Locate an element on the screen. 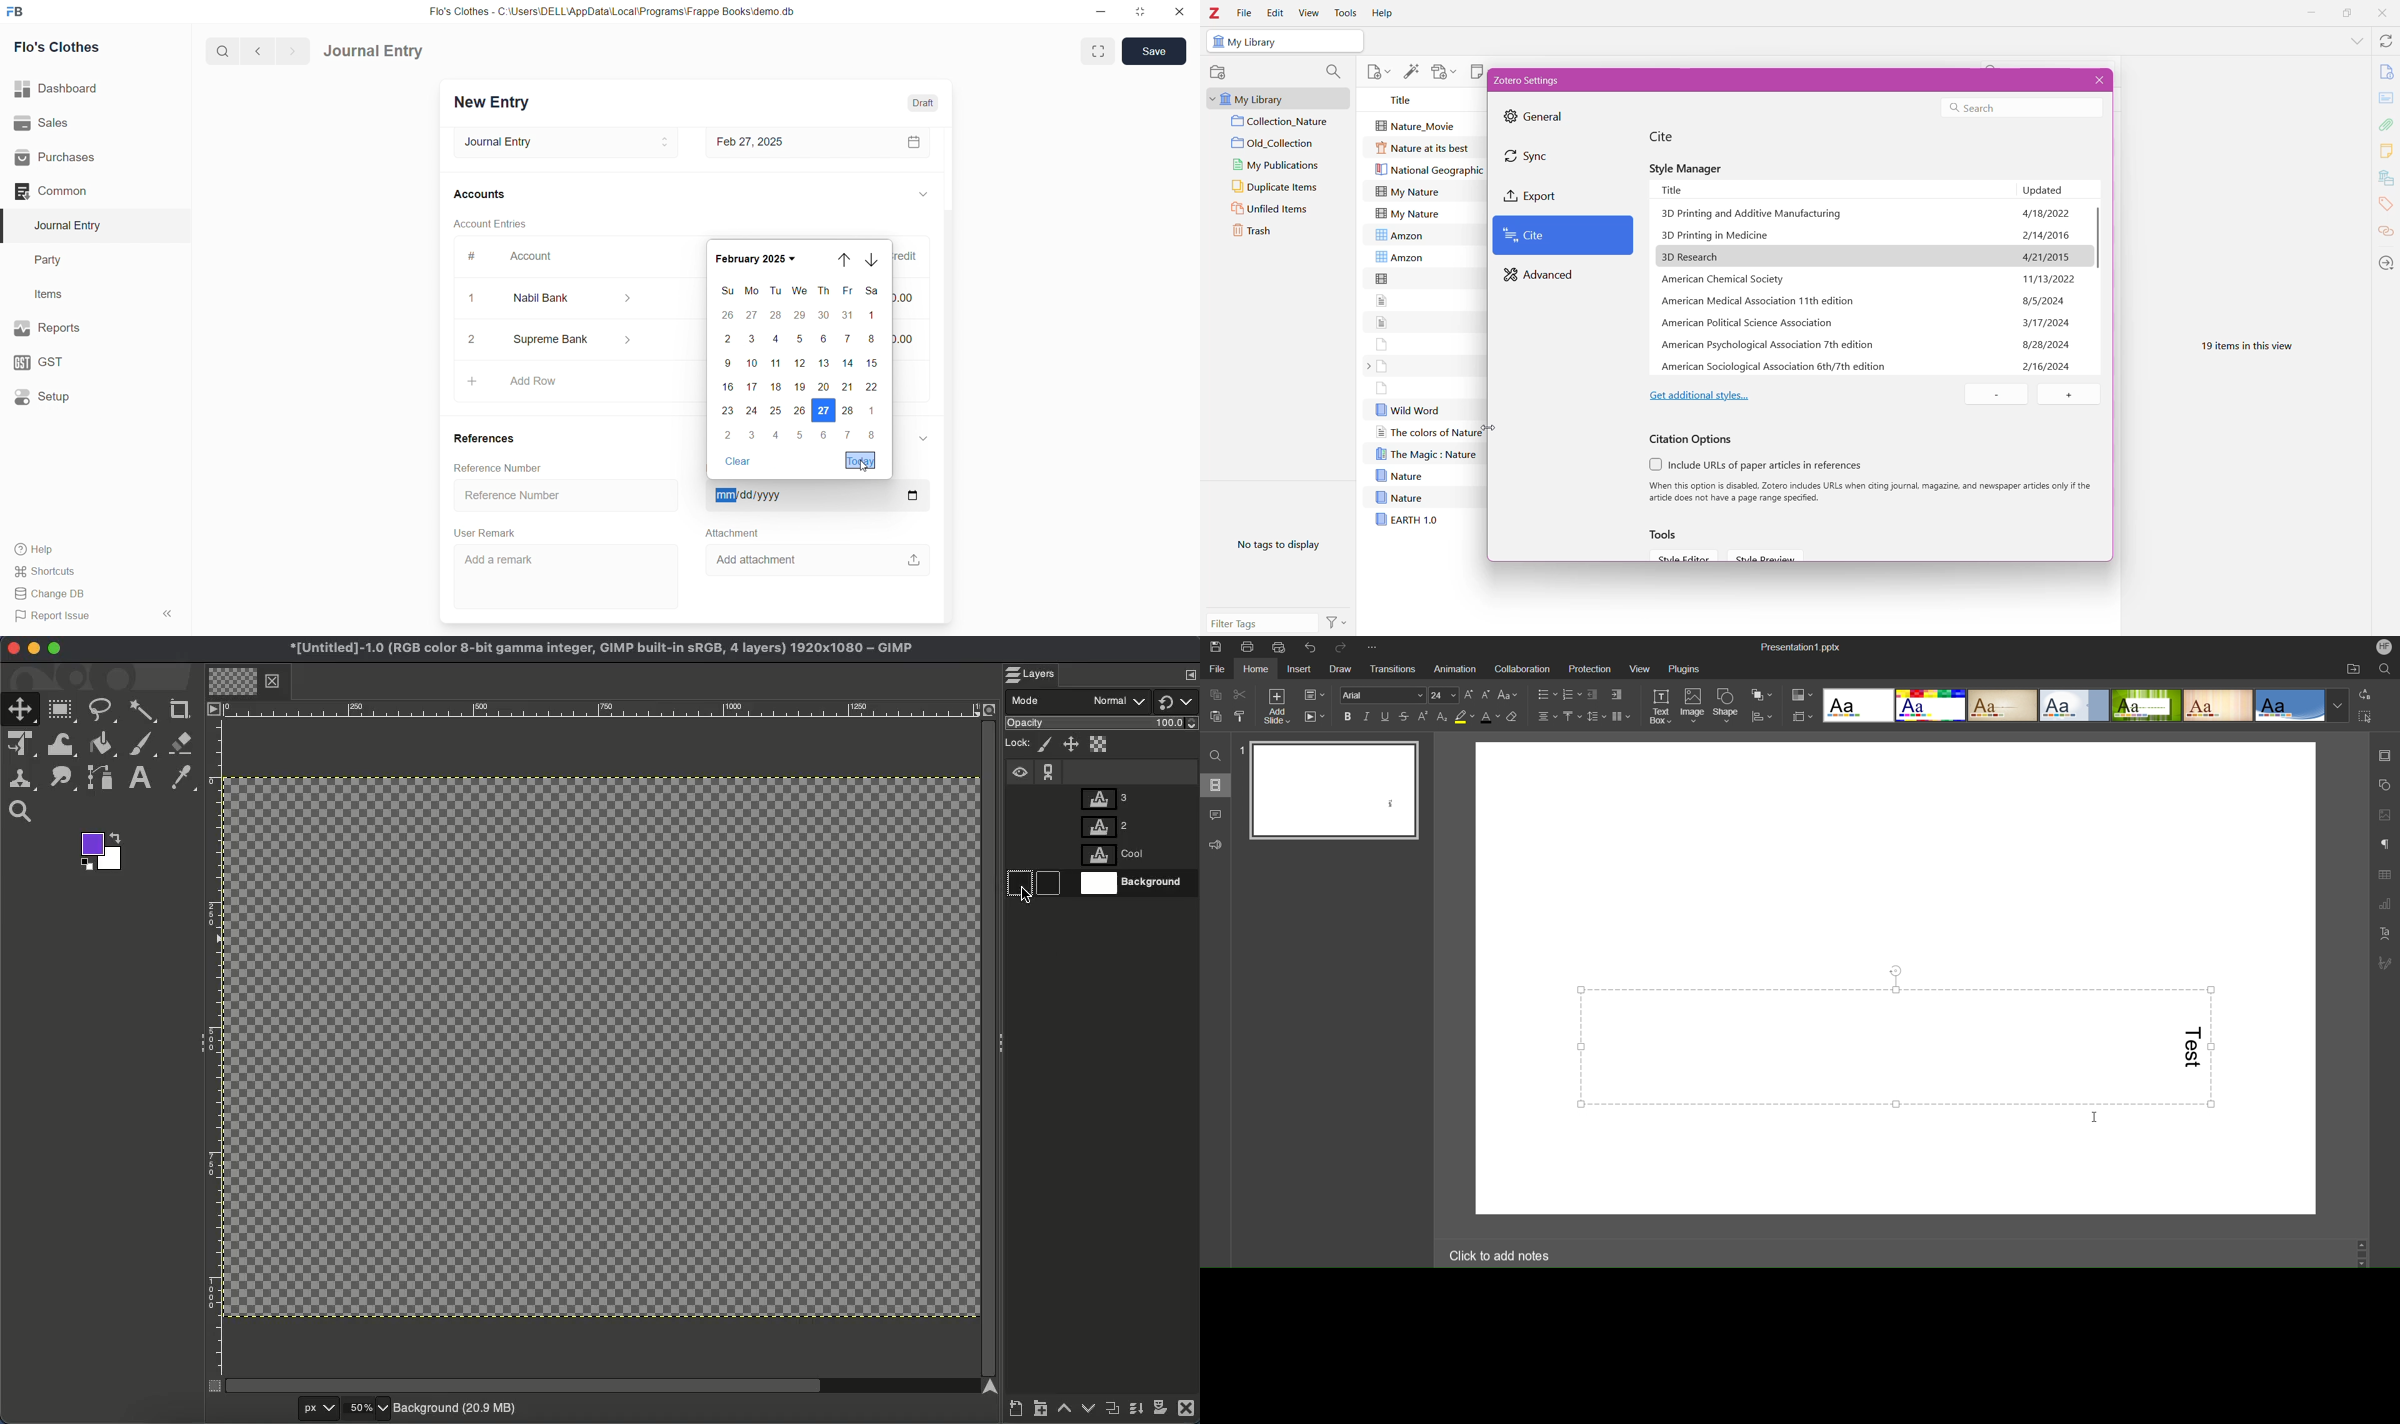 This screenshot has height=1428, width=2408. 1 is located at coordinates (871, 315).